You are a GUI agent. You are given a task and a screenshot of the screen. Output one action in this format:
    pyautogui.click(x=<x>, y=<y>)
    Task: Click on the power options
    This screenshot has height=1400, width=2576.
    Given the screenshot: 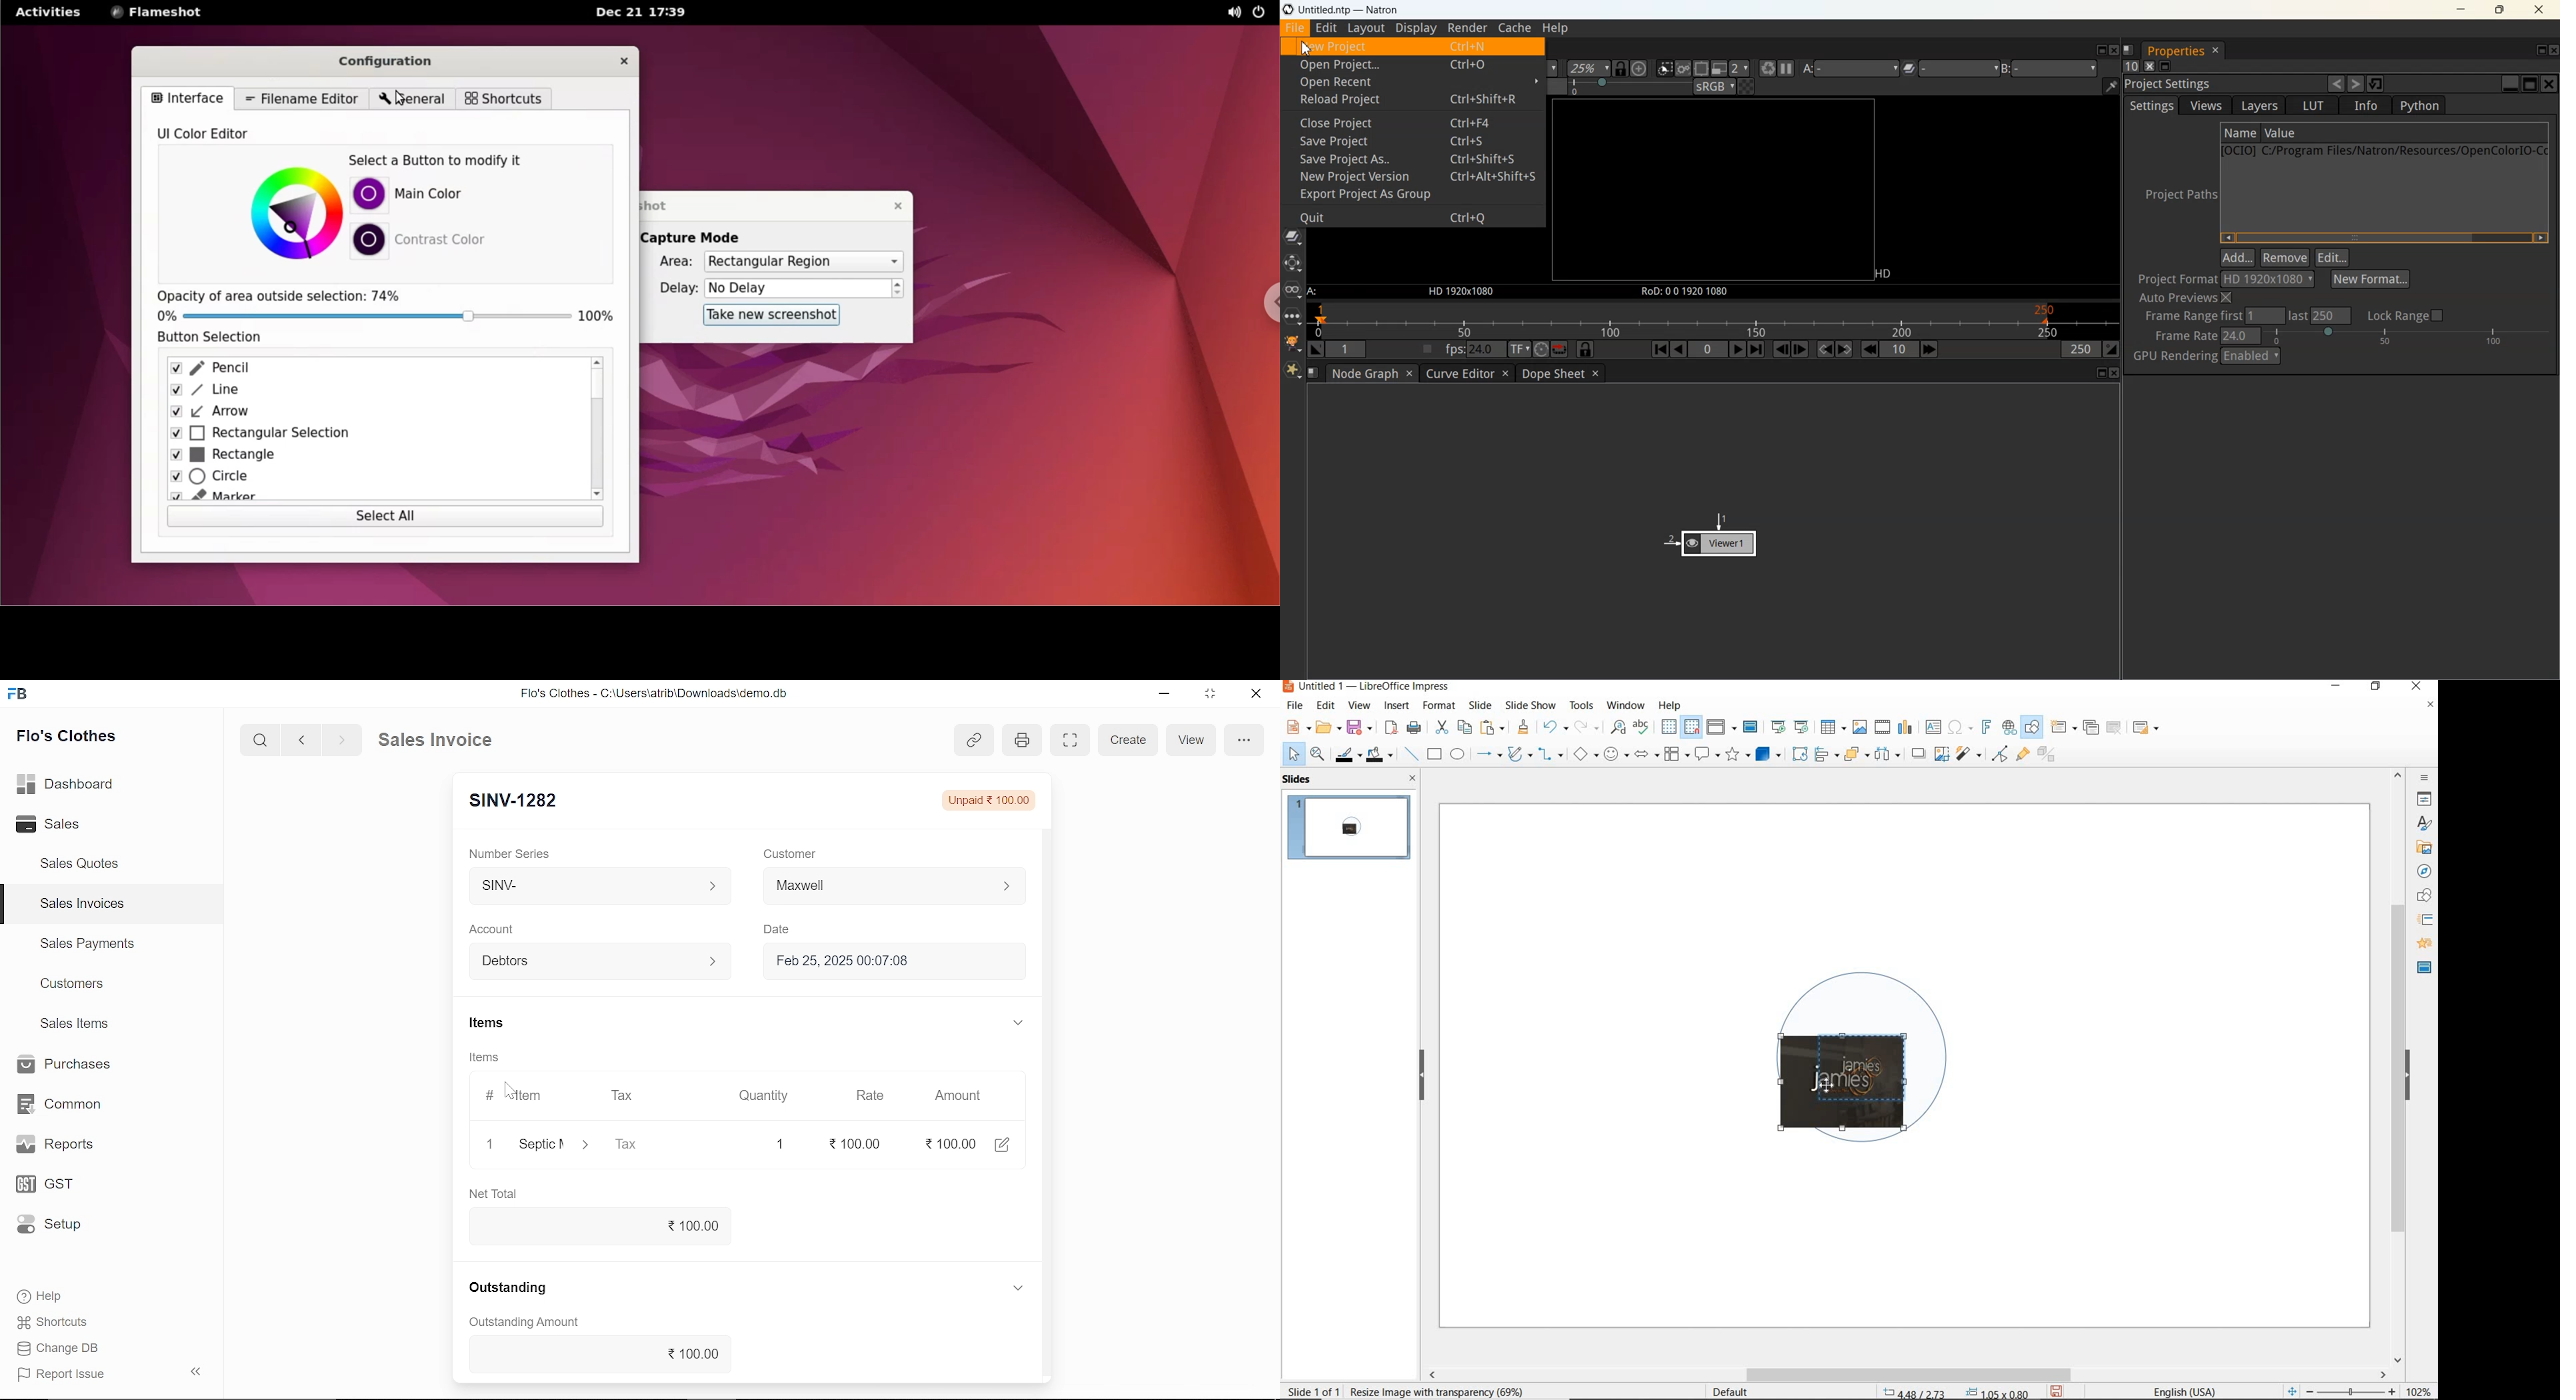 What is the action you would take?
    pyautogui.click(x=1261, y=13)
    